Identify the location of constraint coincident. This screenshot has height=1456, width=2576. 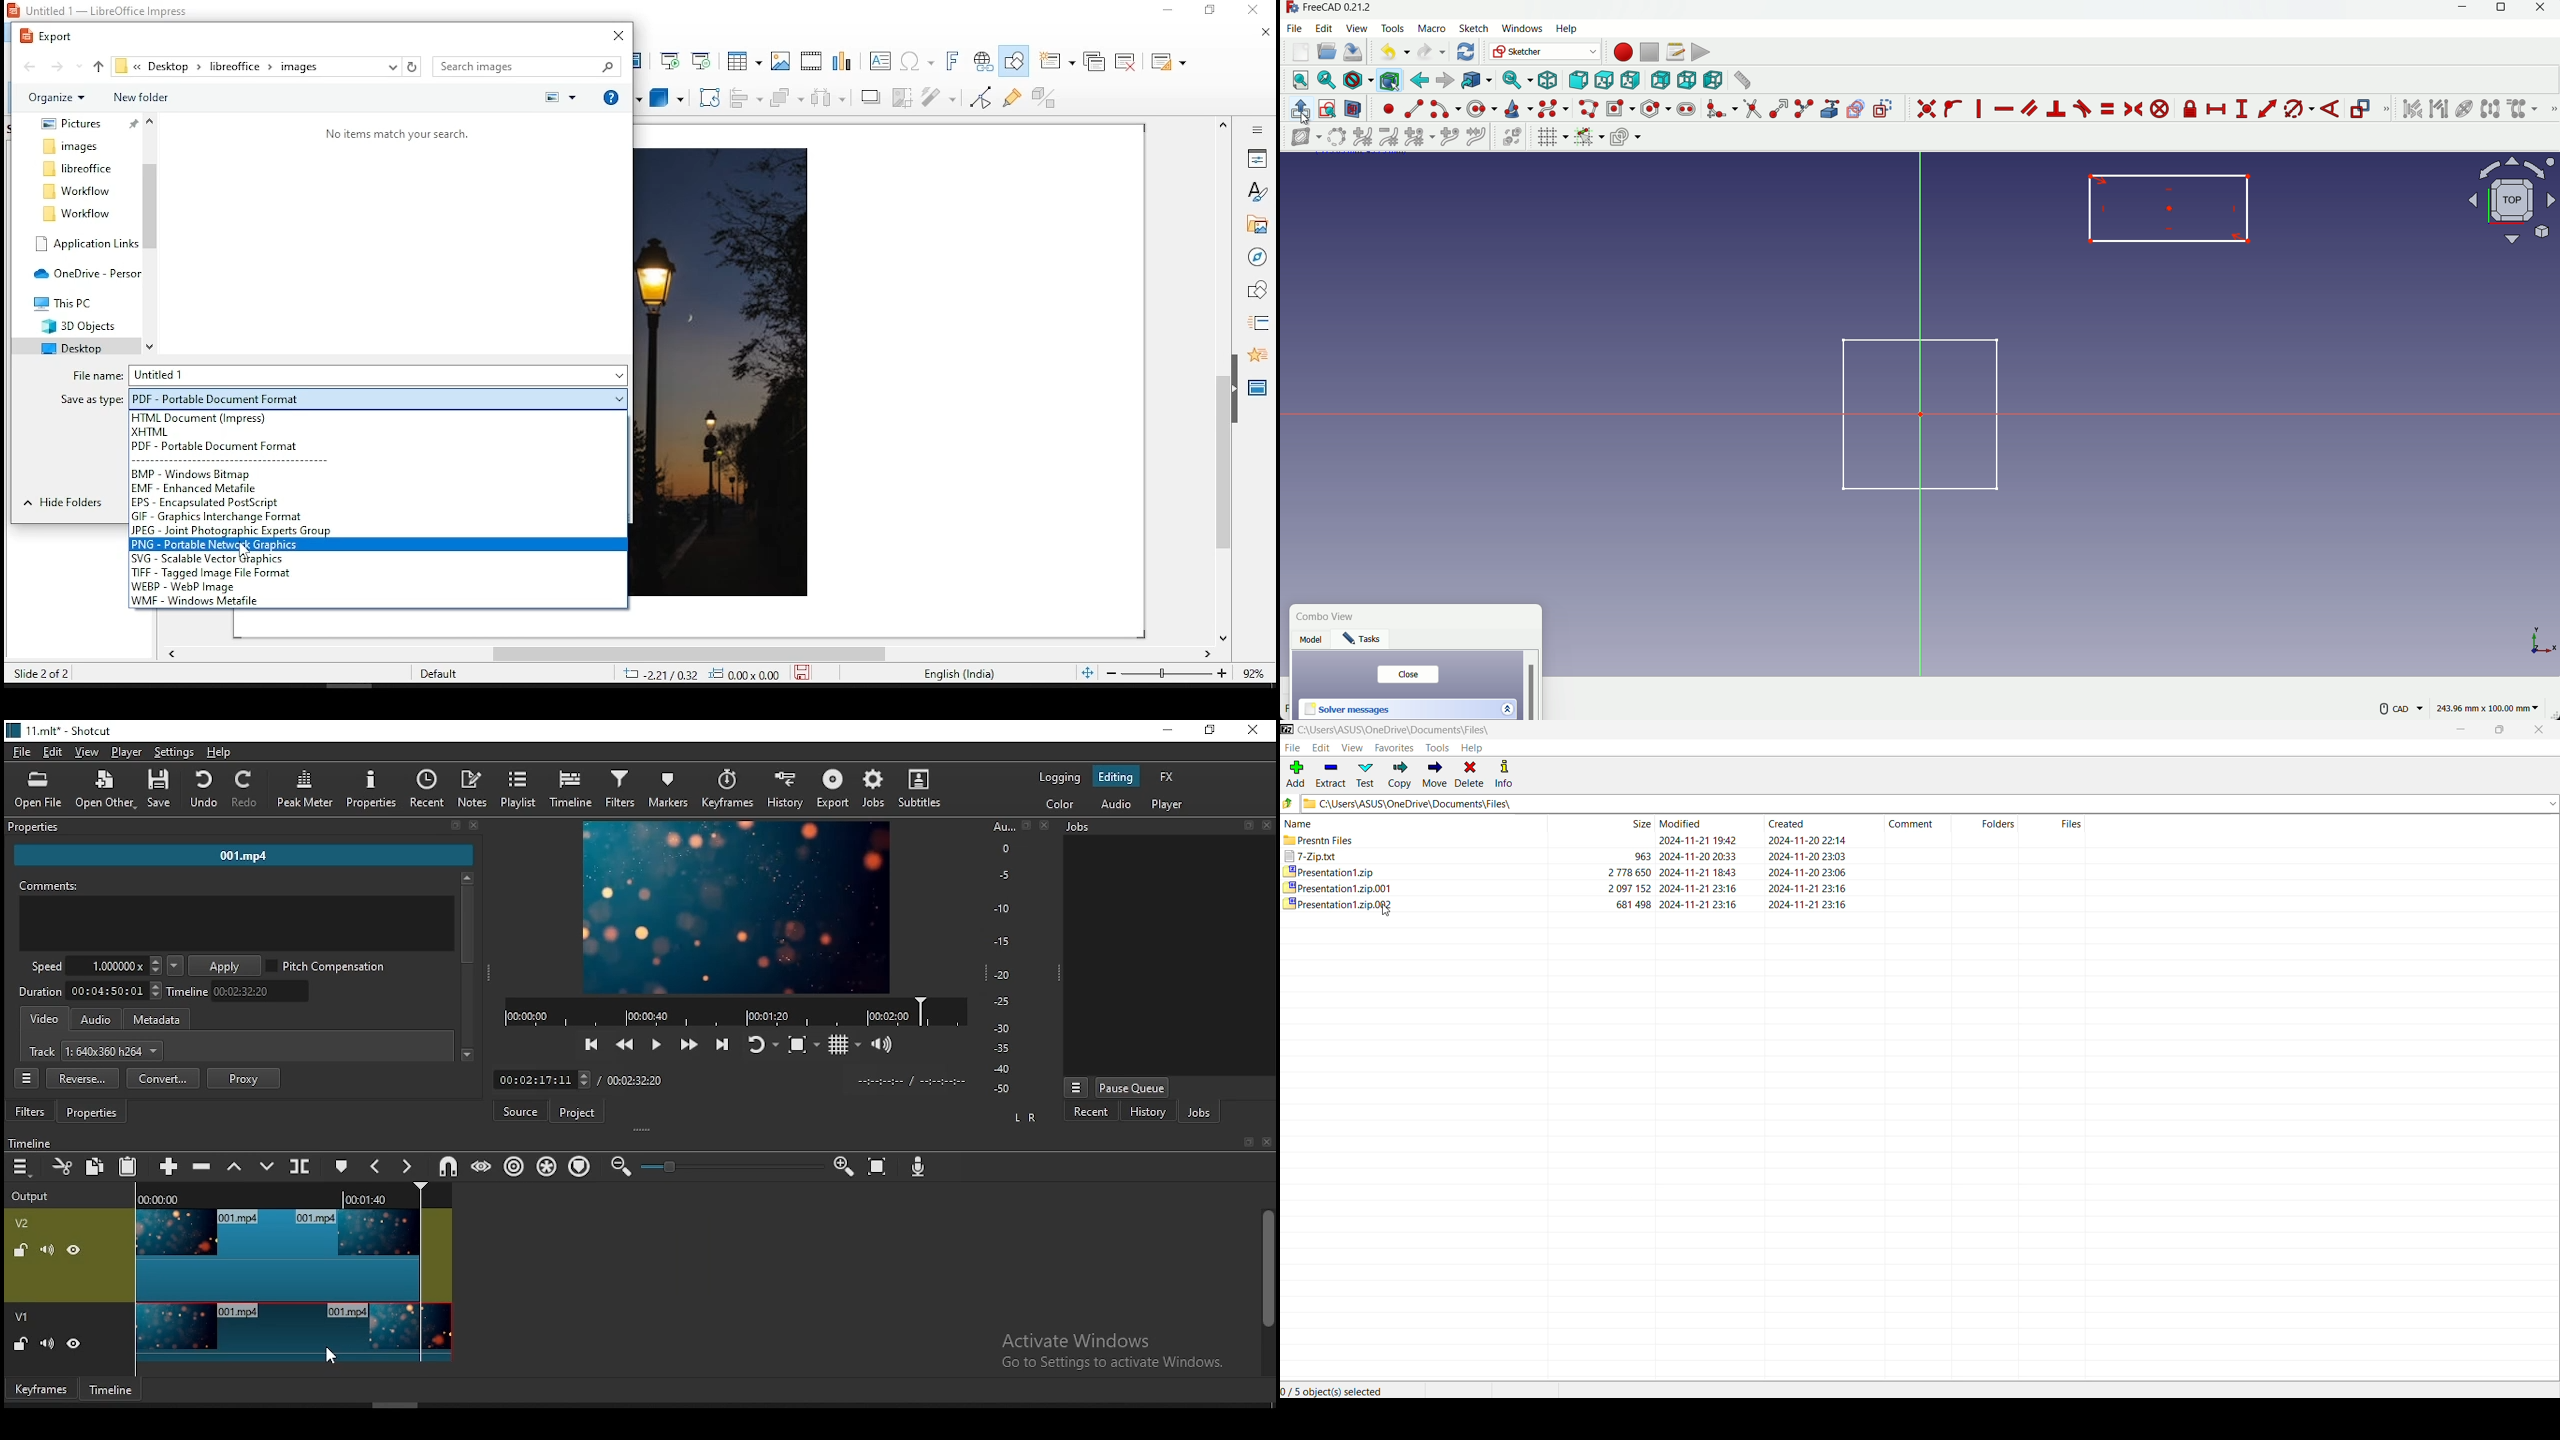
(1926, 109).